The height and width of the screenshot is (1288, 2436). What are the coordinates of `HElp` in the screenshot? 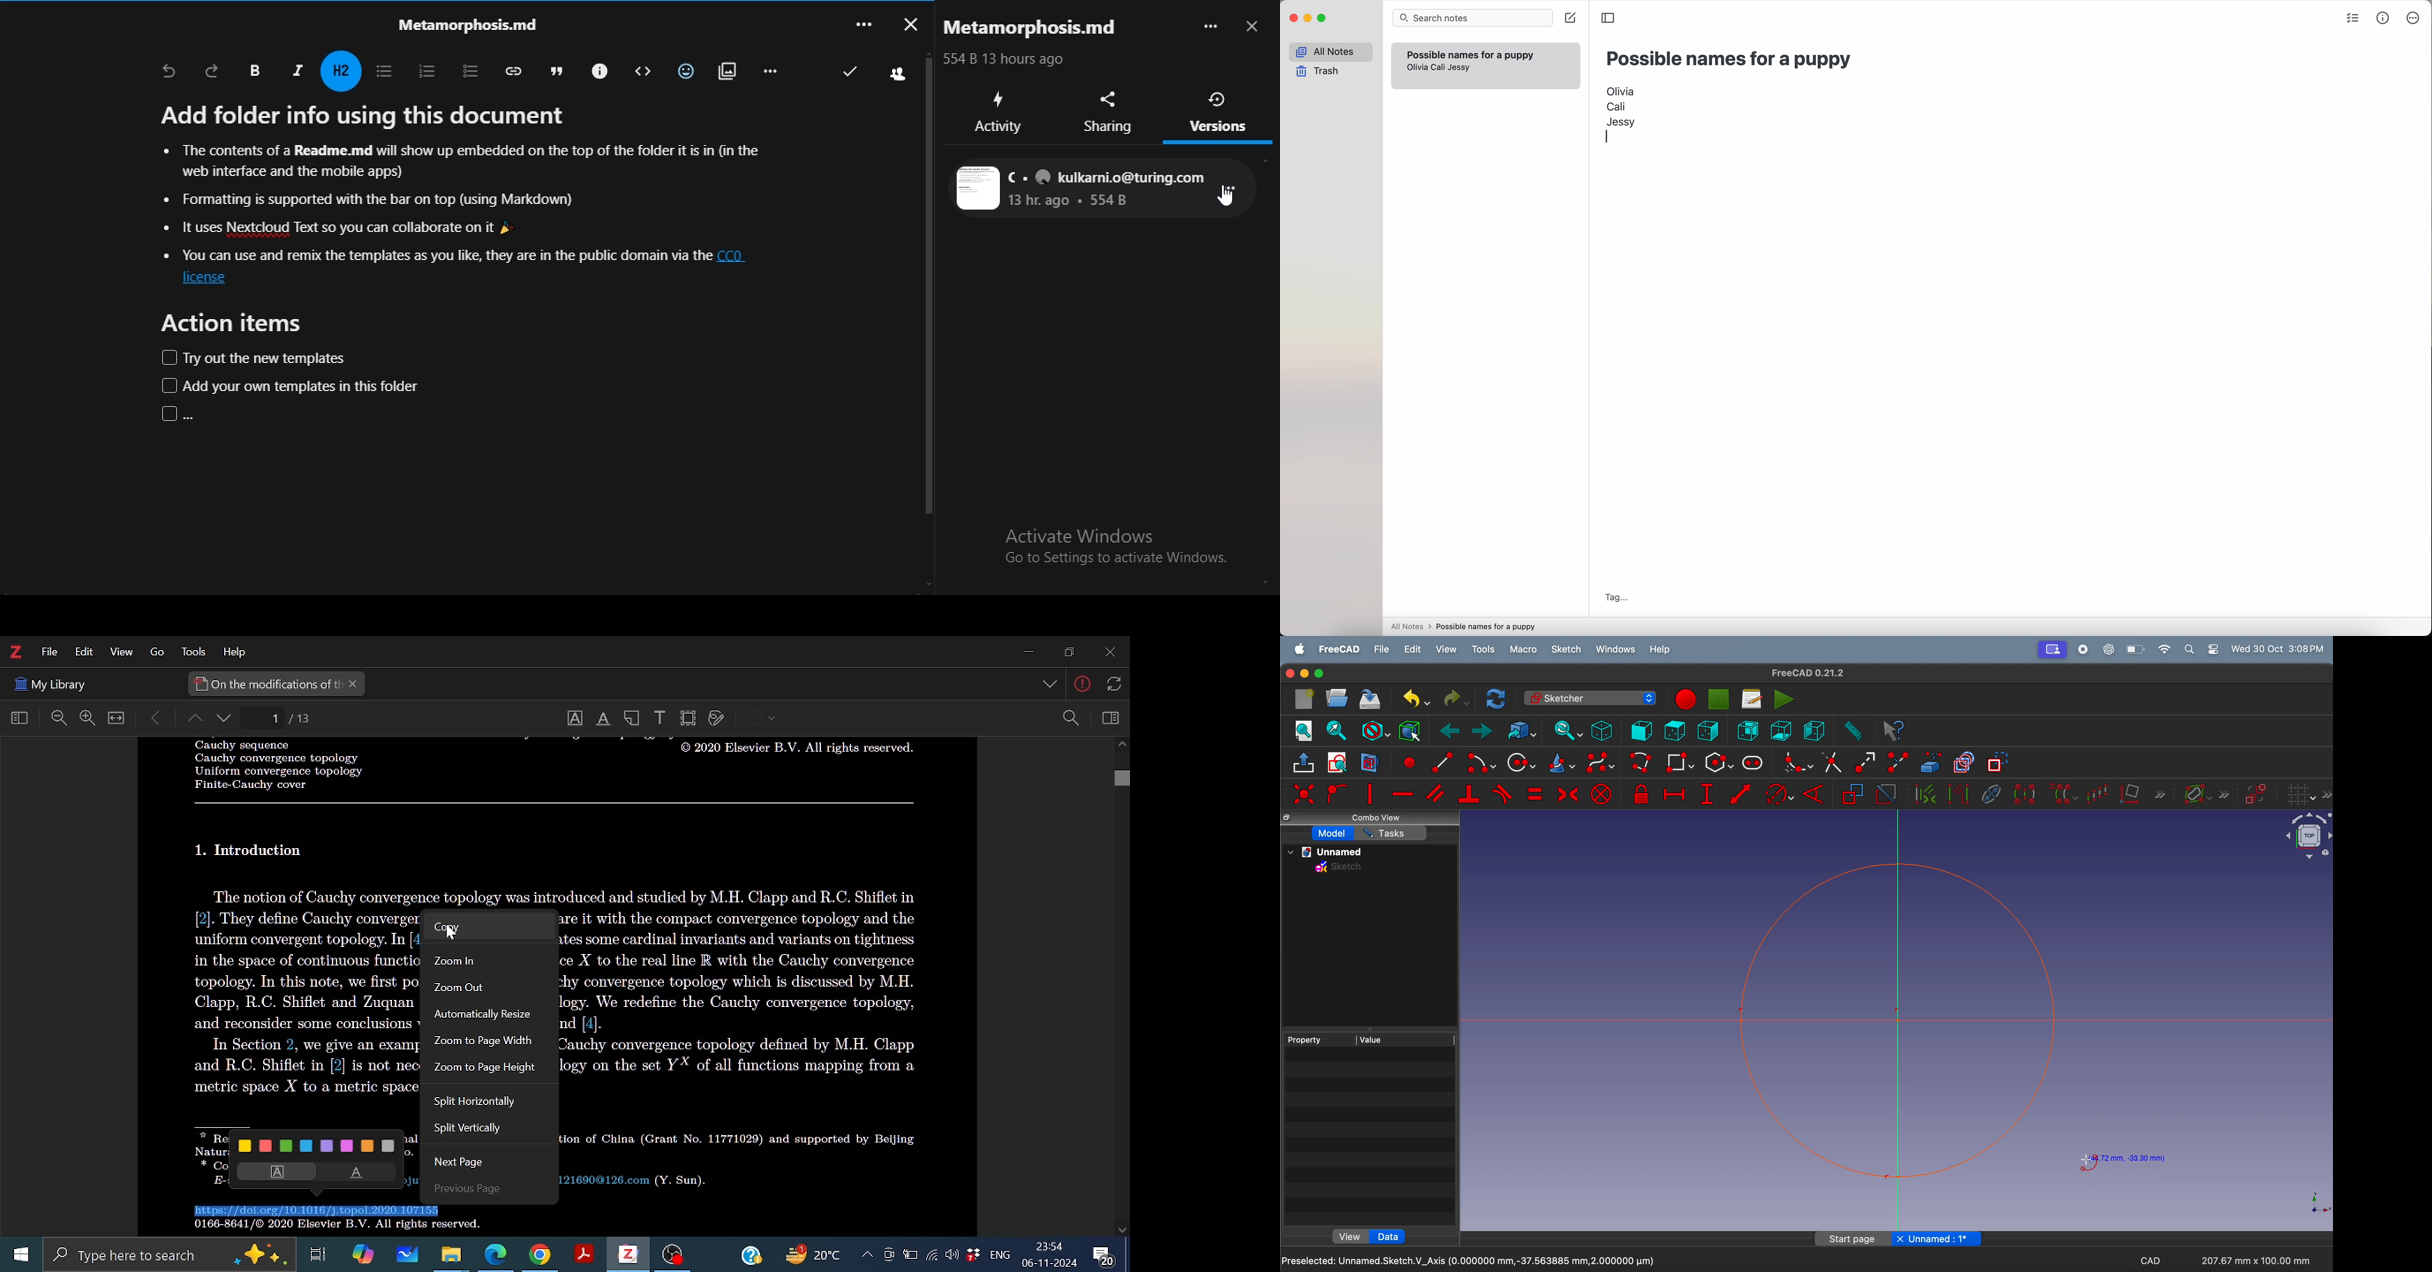 It's located at (238, 651).